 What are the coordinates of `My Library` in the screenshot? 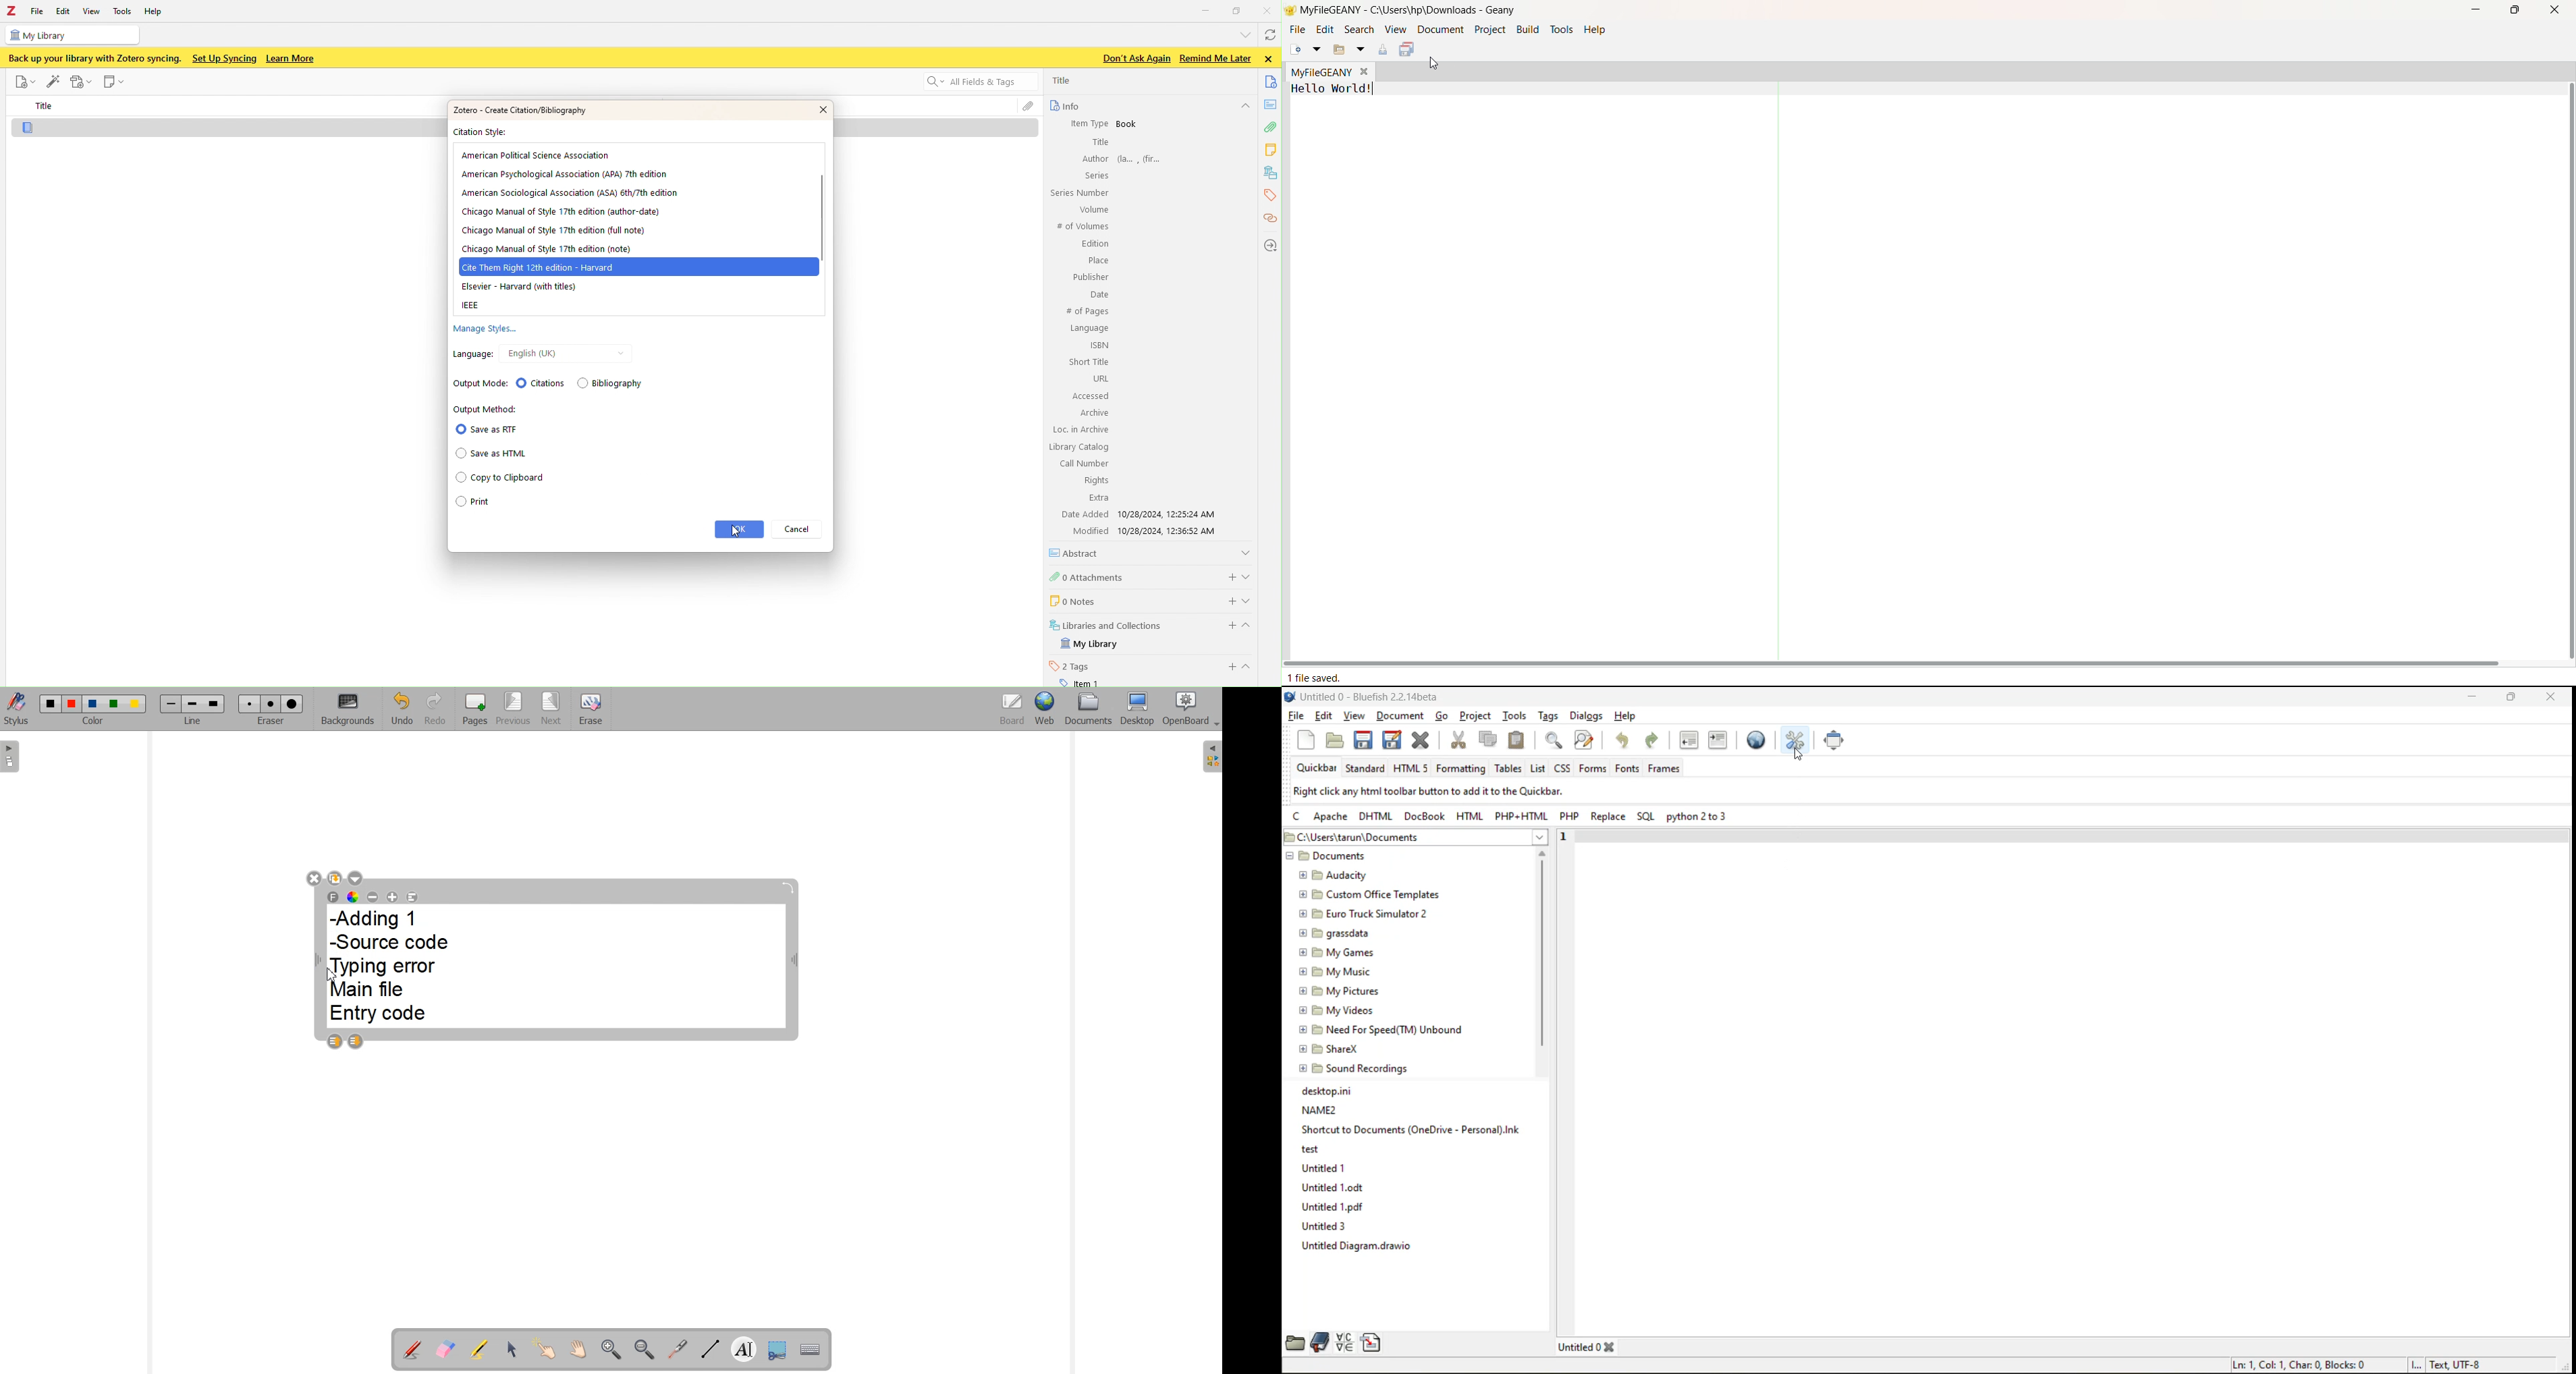 It's located at (71, 35).